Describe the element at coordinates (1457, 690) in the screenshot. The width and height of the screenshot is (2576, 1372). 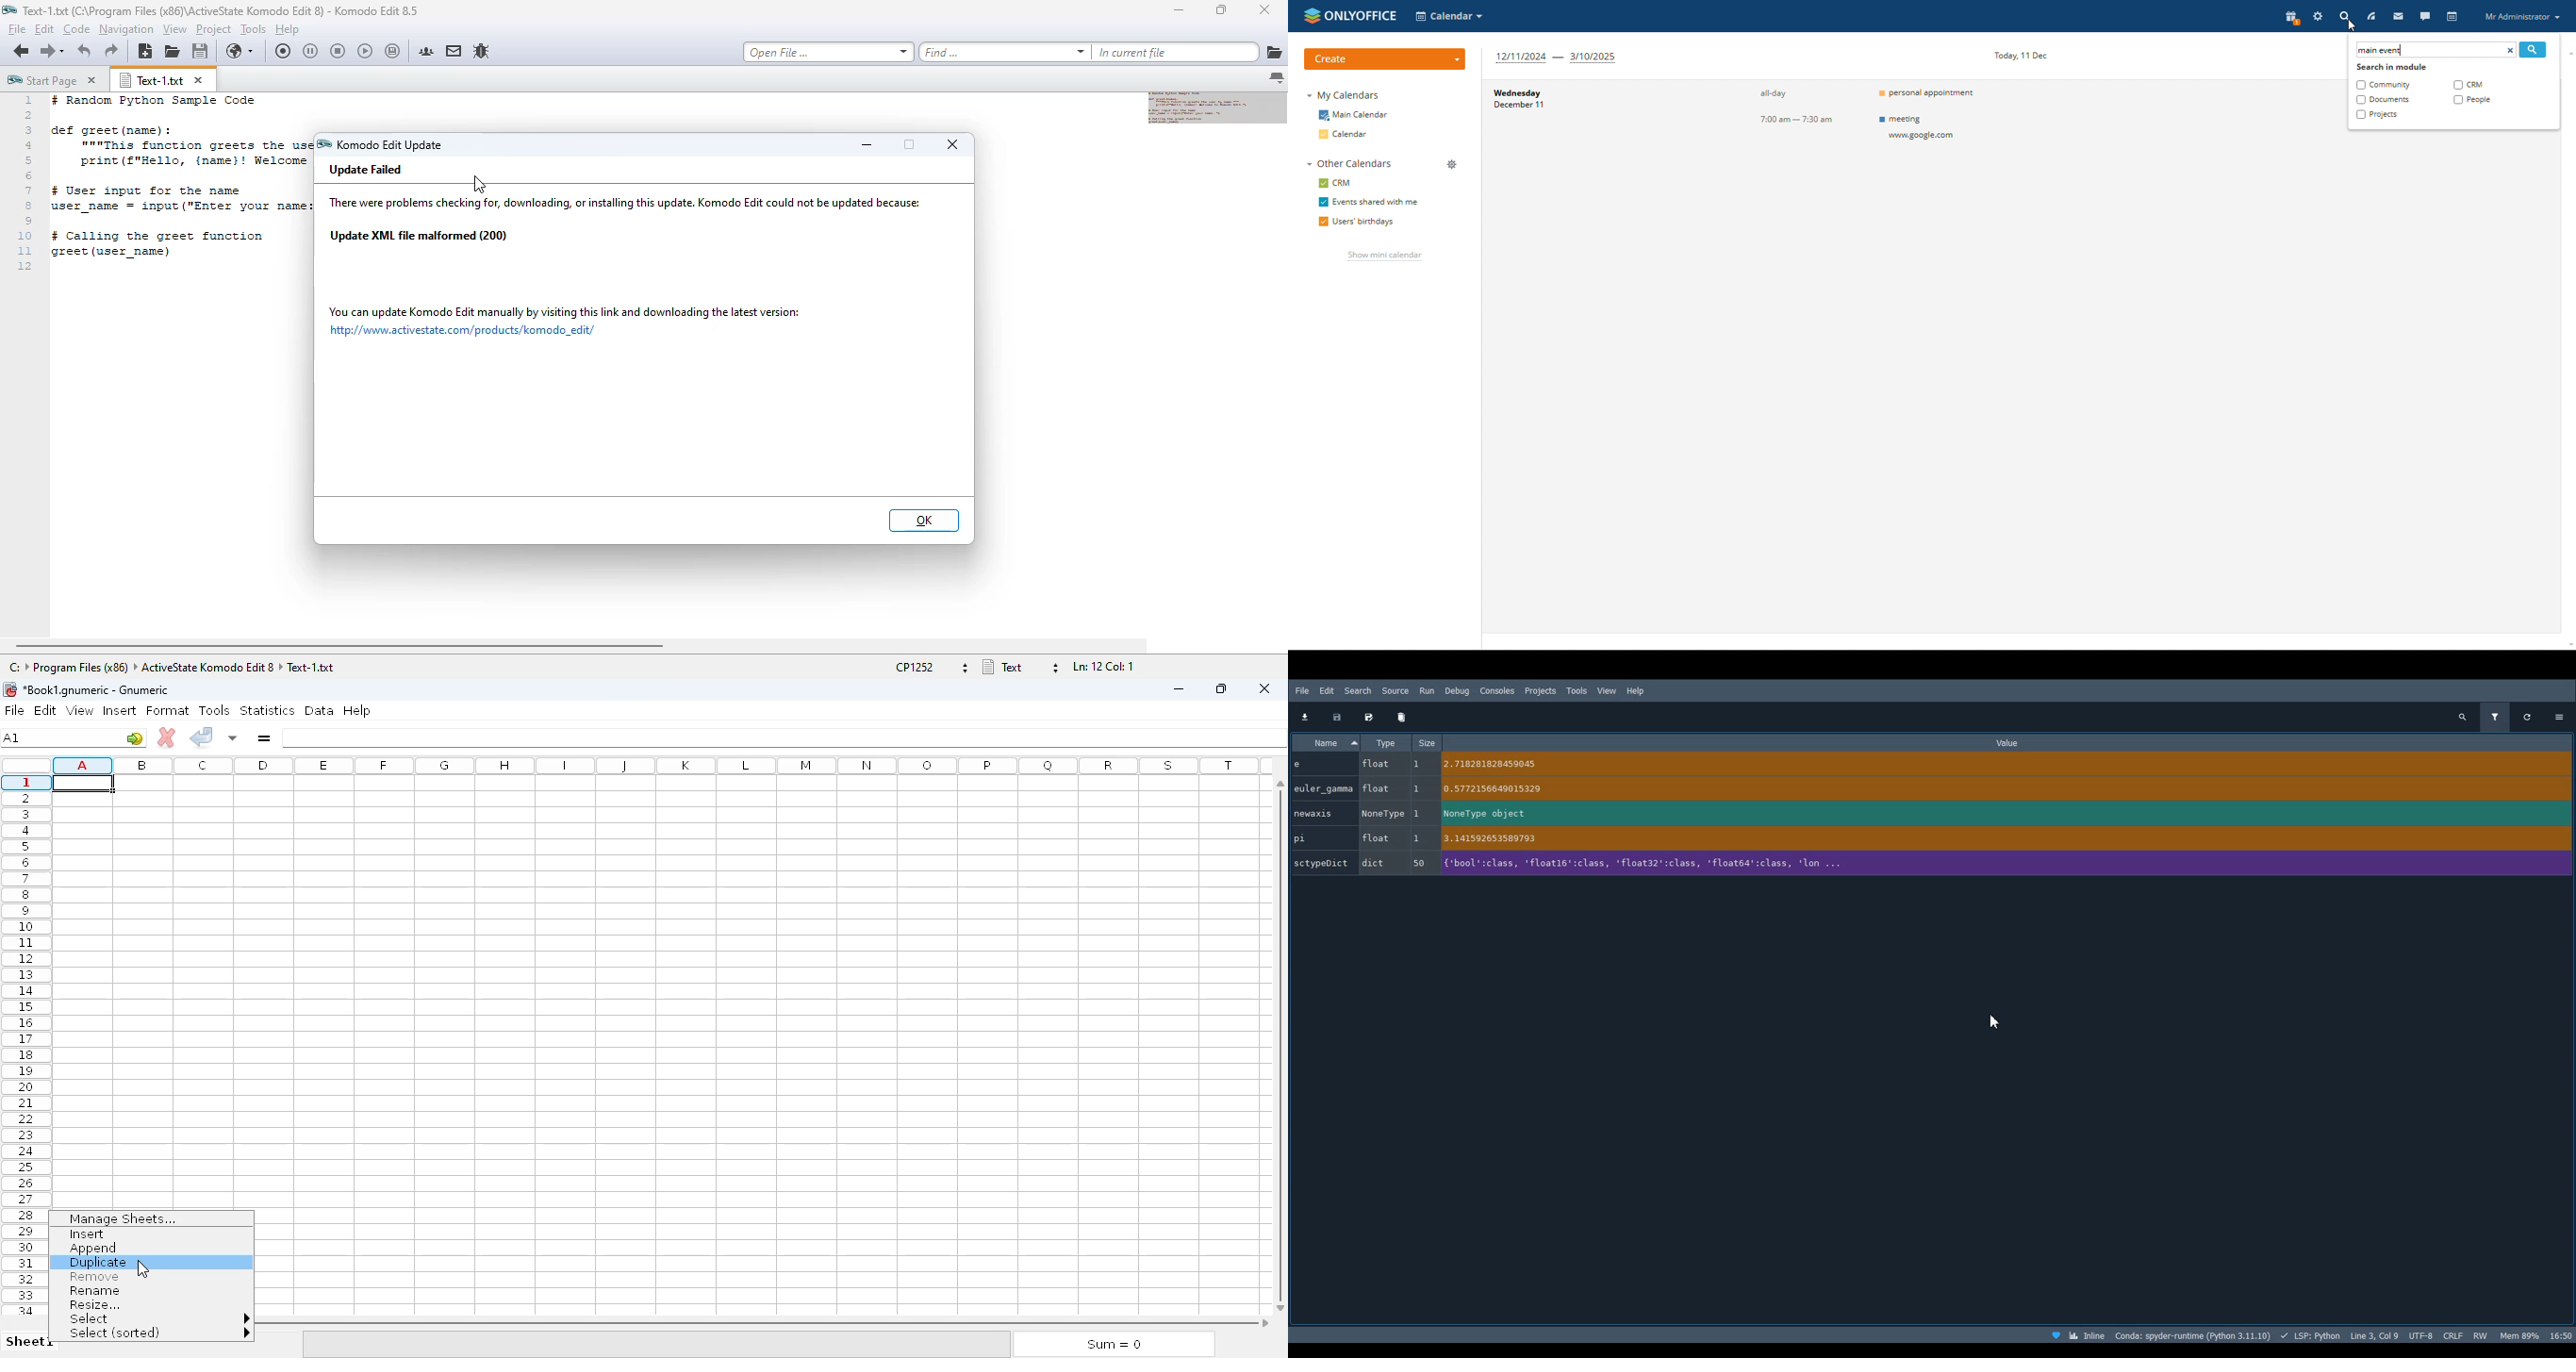
I see `Debug` at that location.